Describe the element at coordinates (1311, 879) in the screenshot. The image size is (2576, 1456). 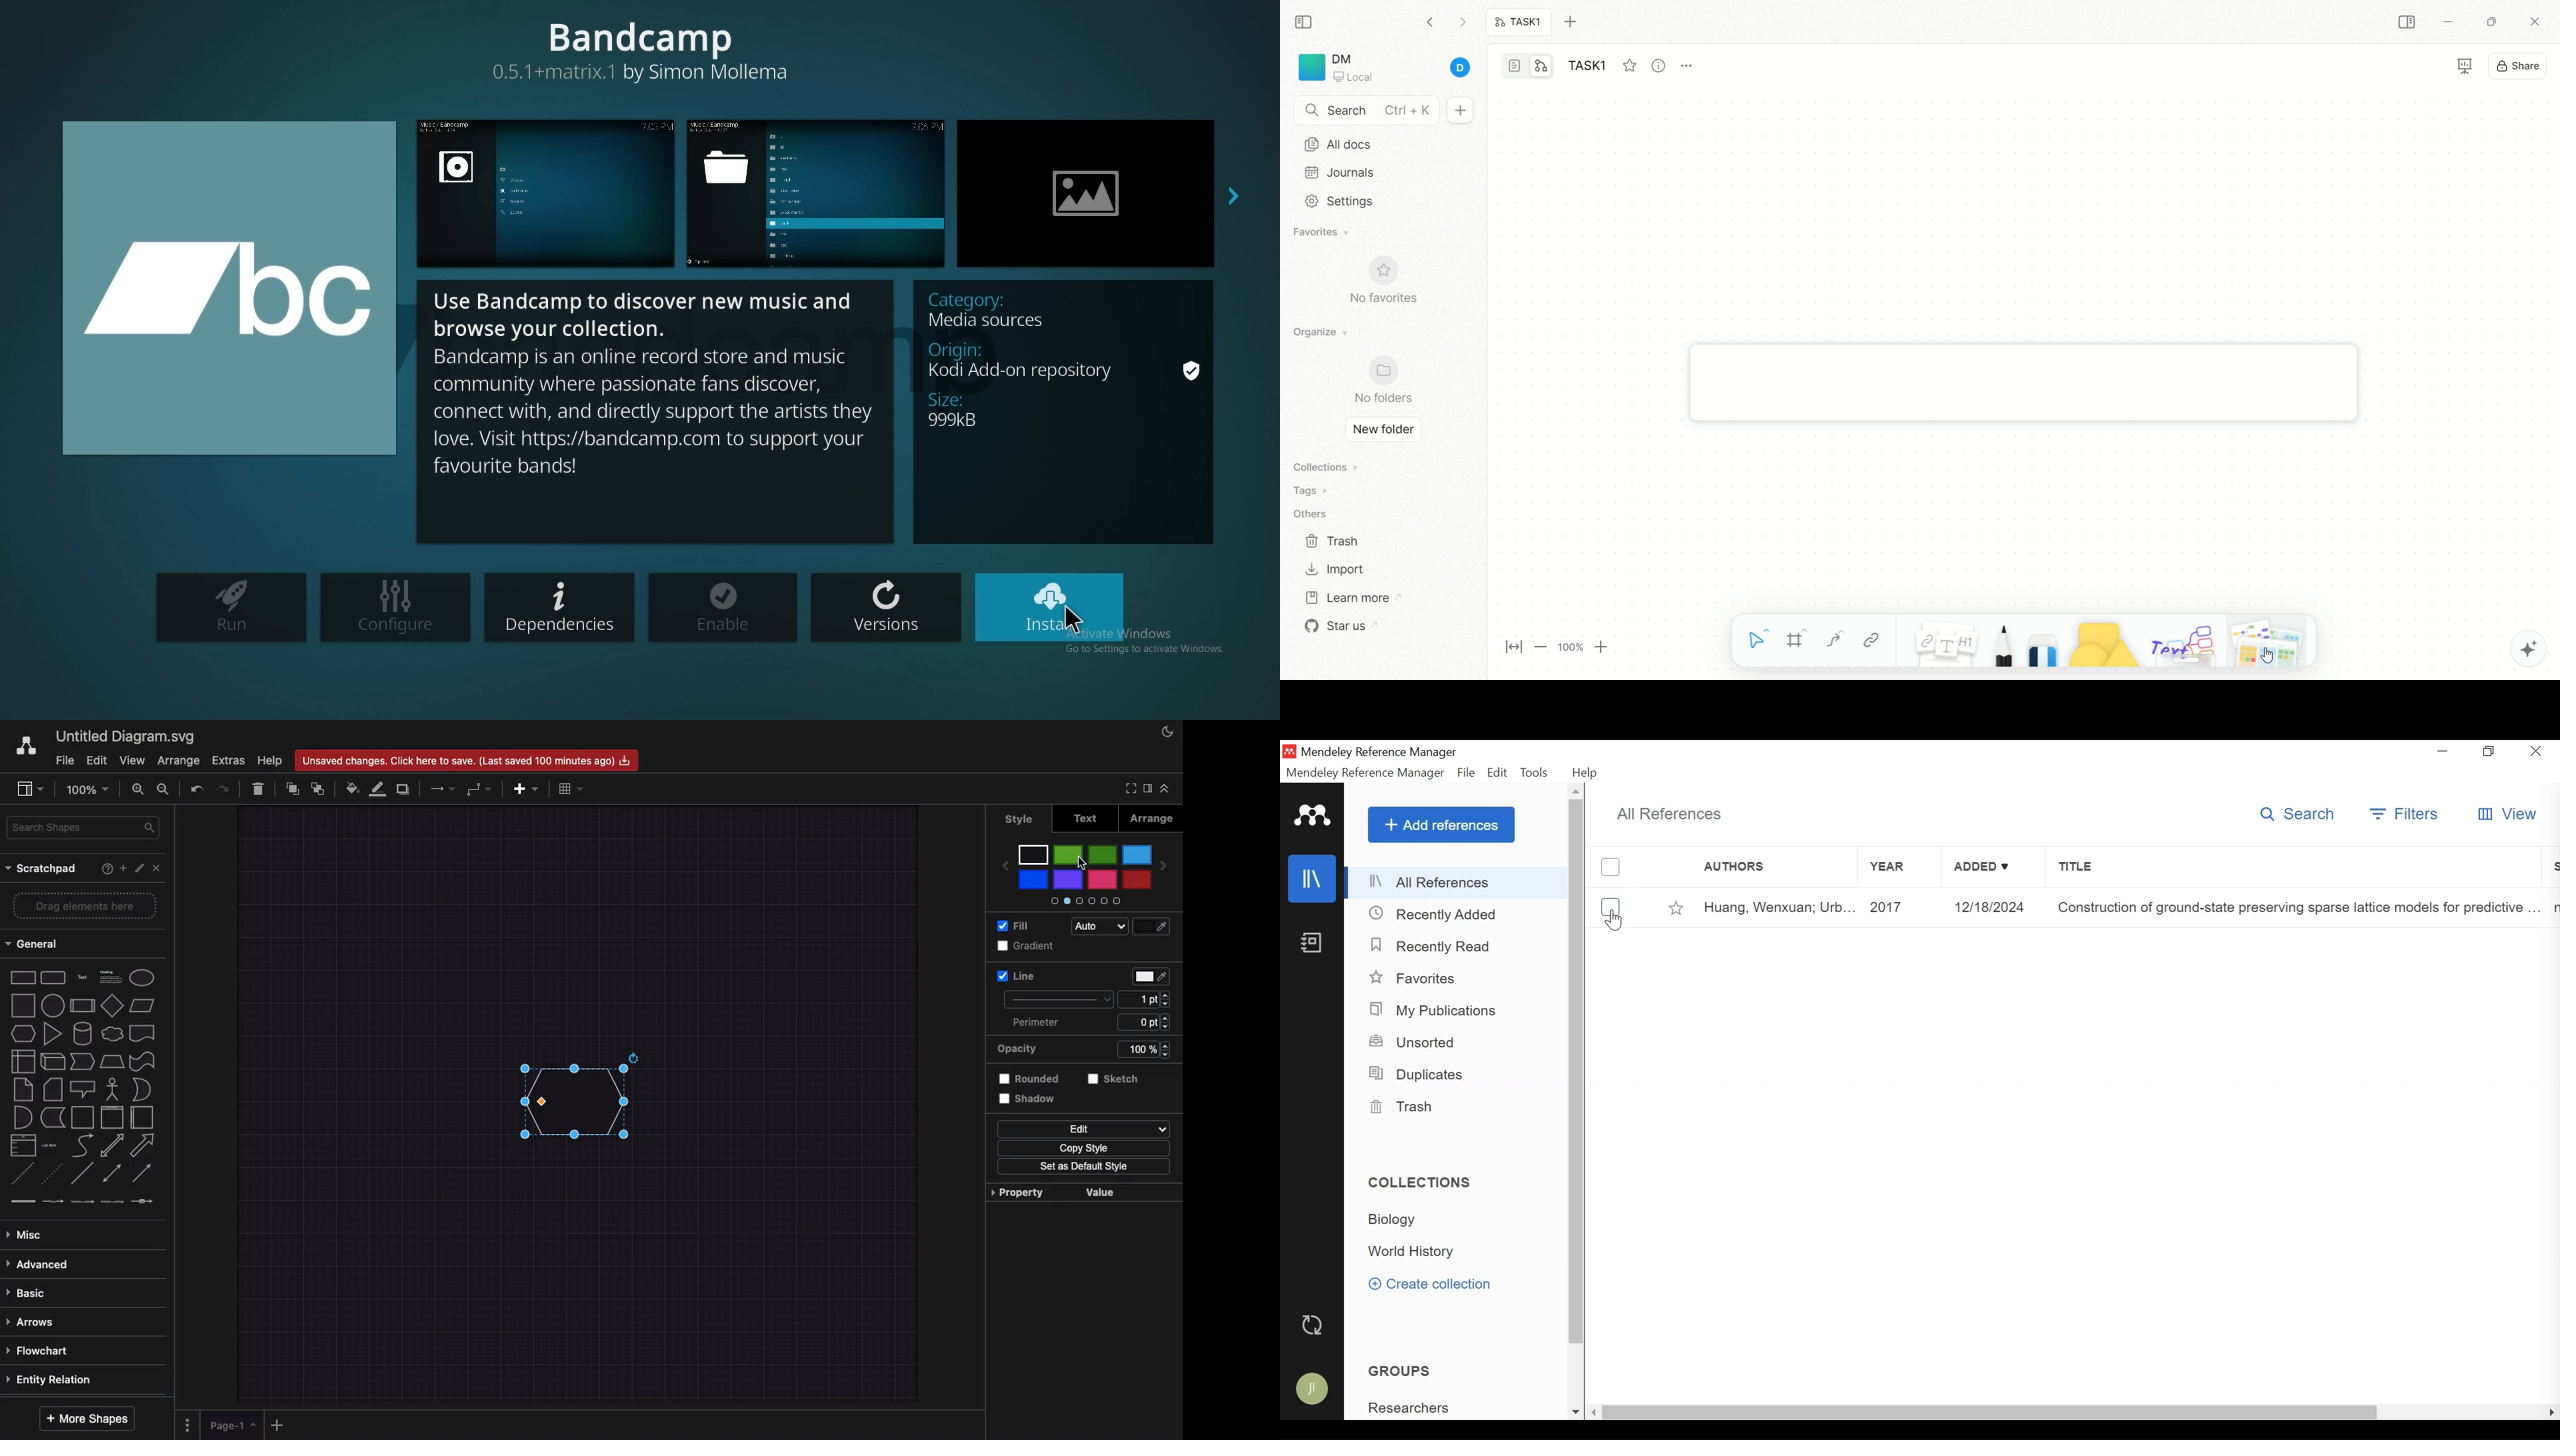
I see `Library` at that location.